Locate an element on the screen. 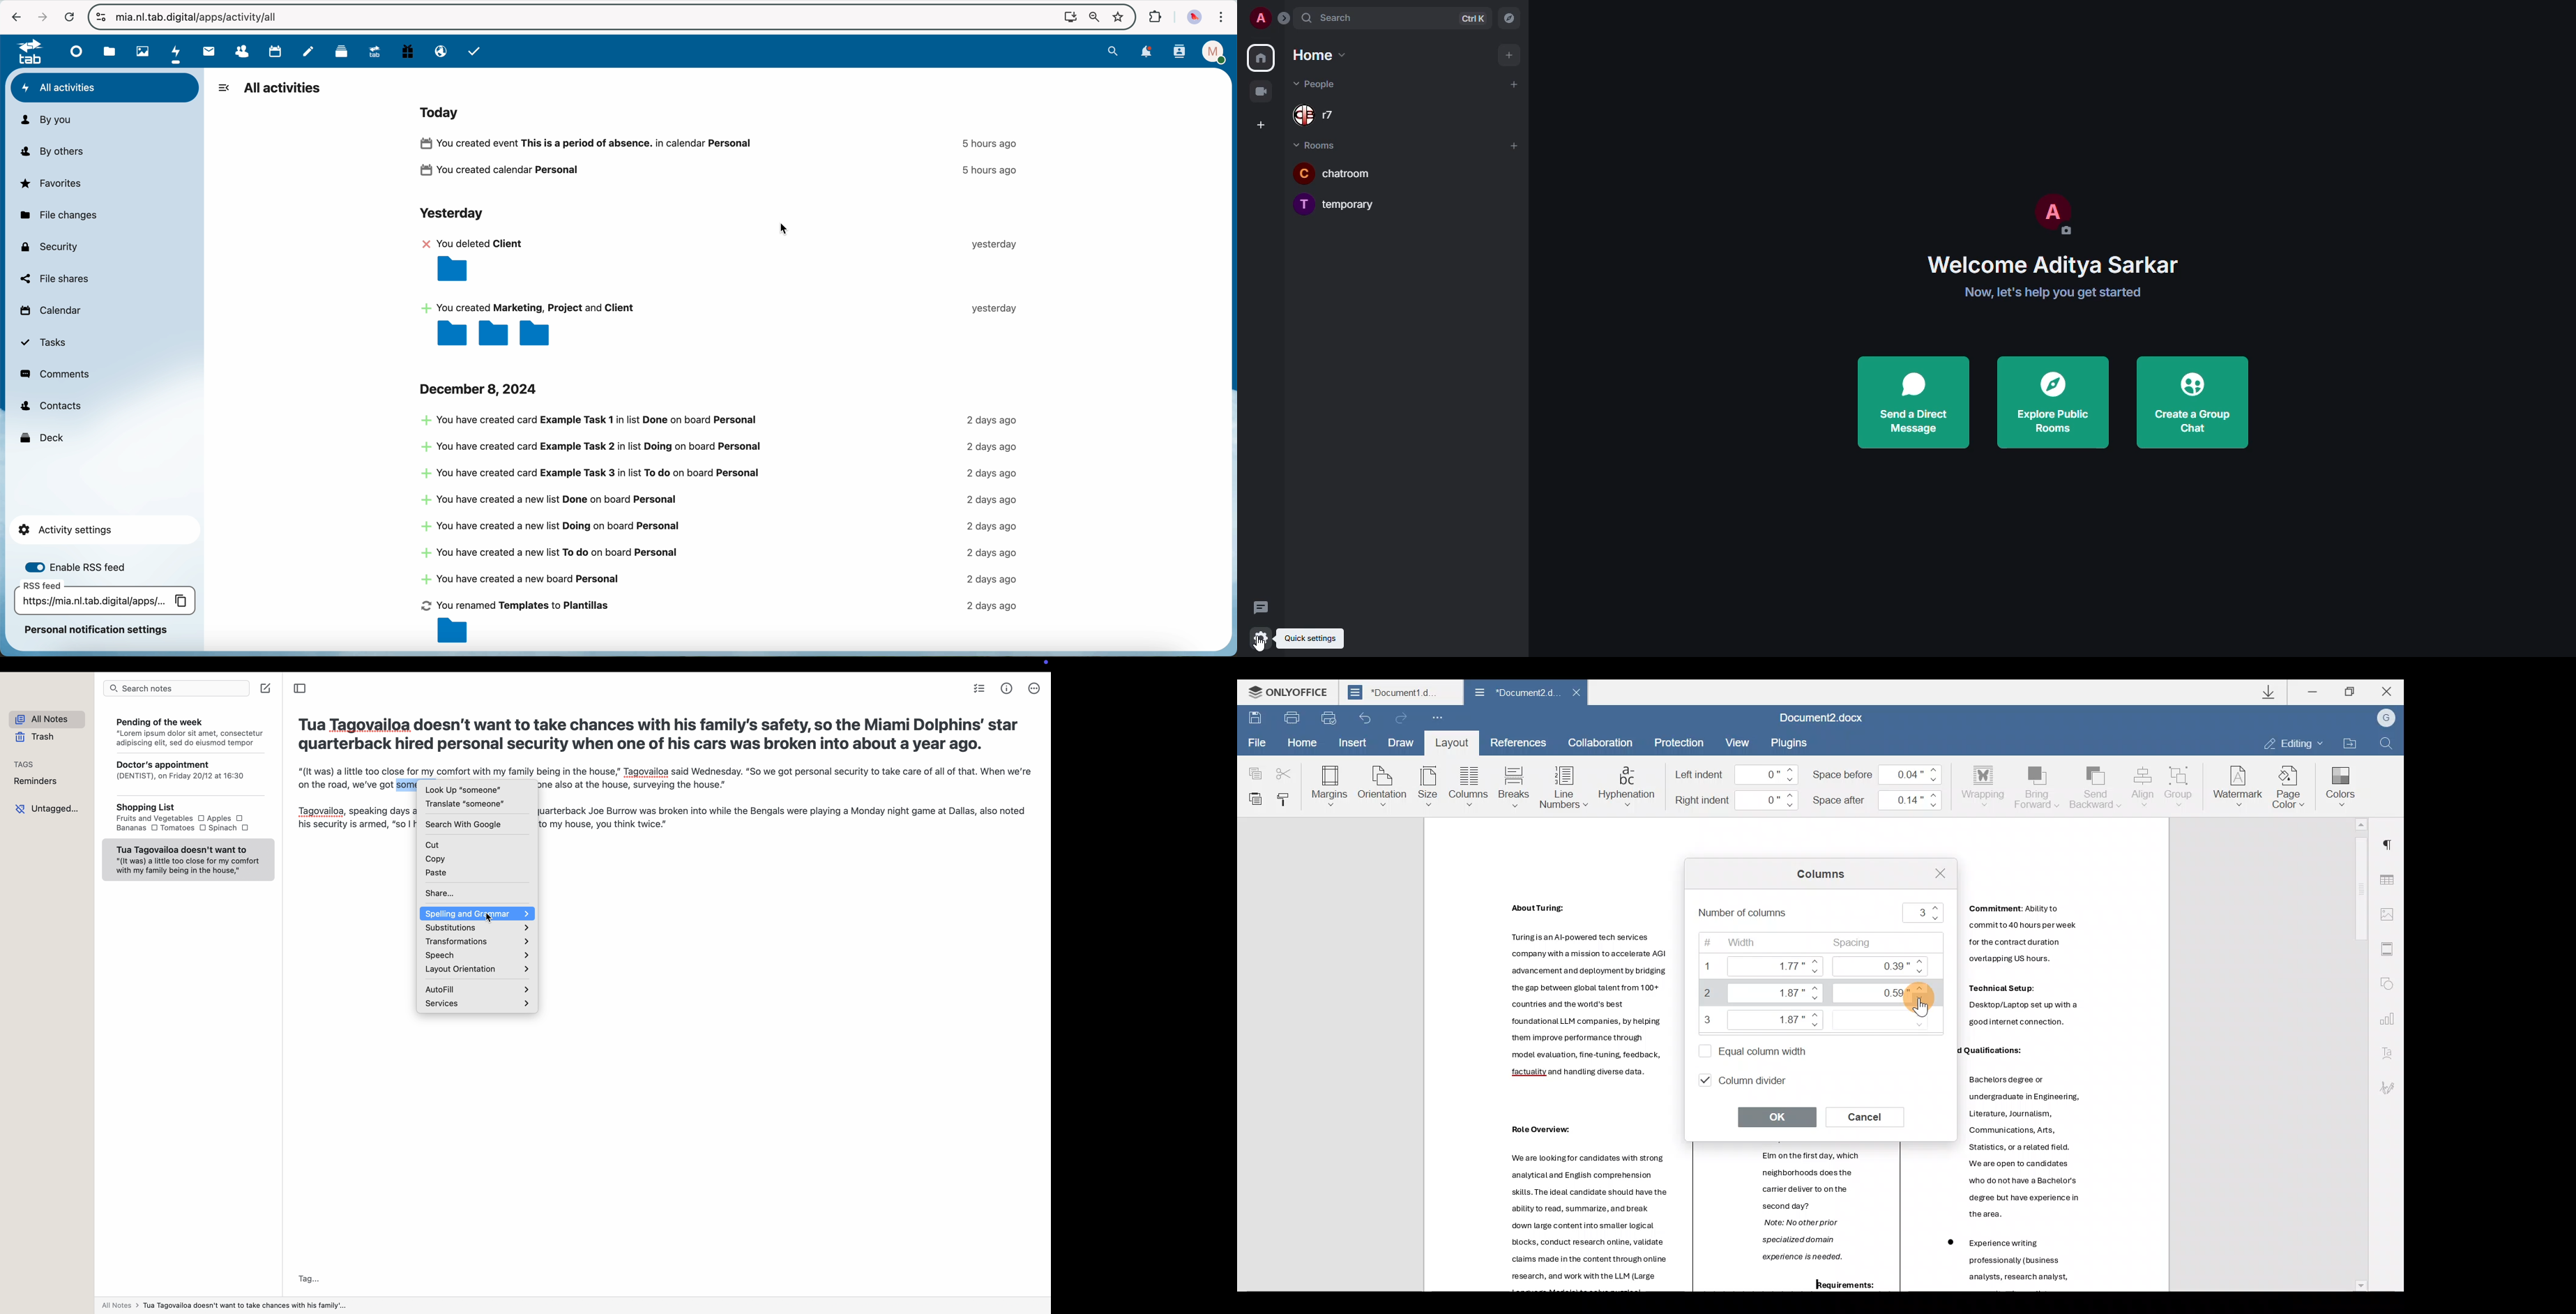 Image resolution: width=2576 pixels, height=1316 pixels. Layout is located at coordinates (1451, 742).